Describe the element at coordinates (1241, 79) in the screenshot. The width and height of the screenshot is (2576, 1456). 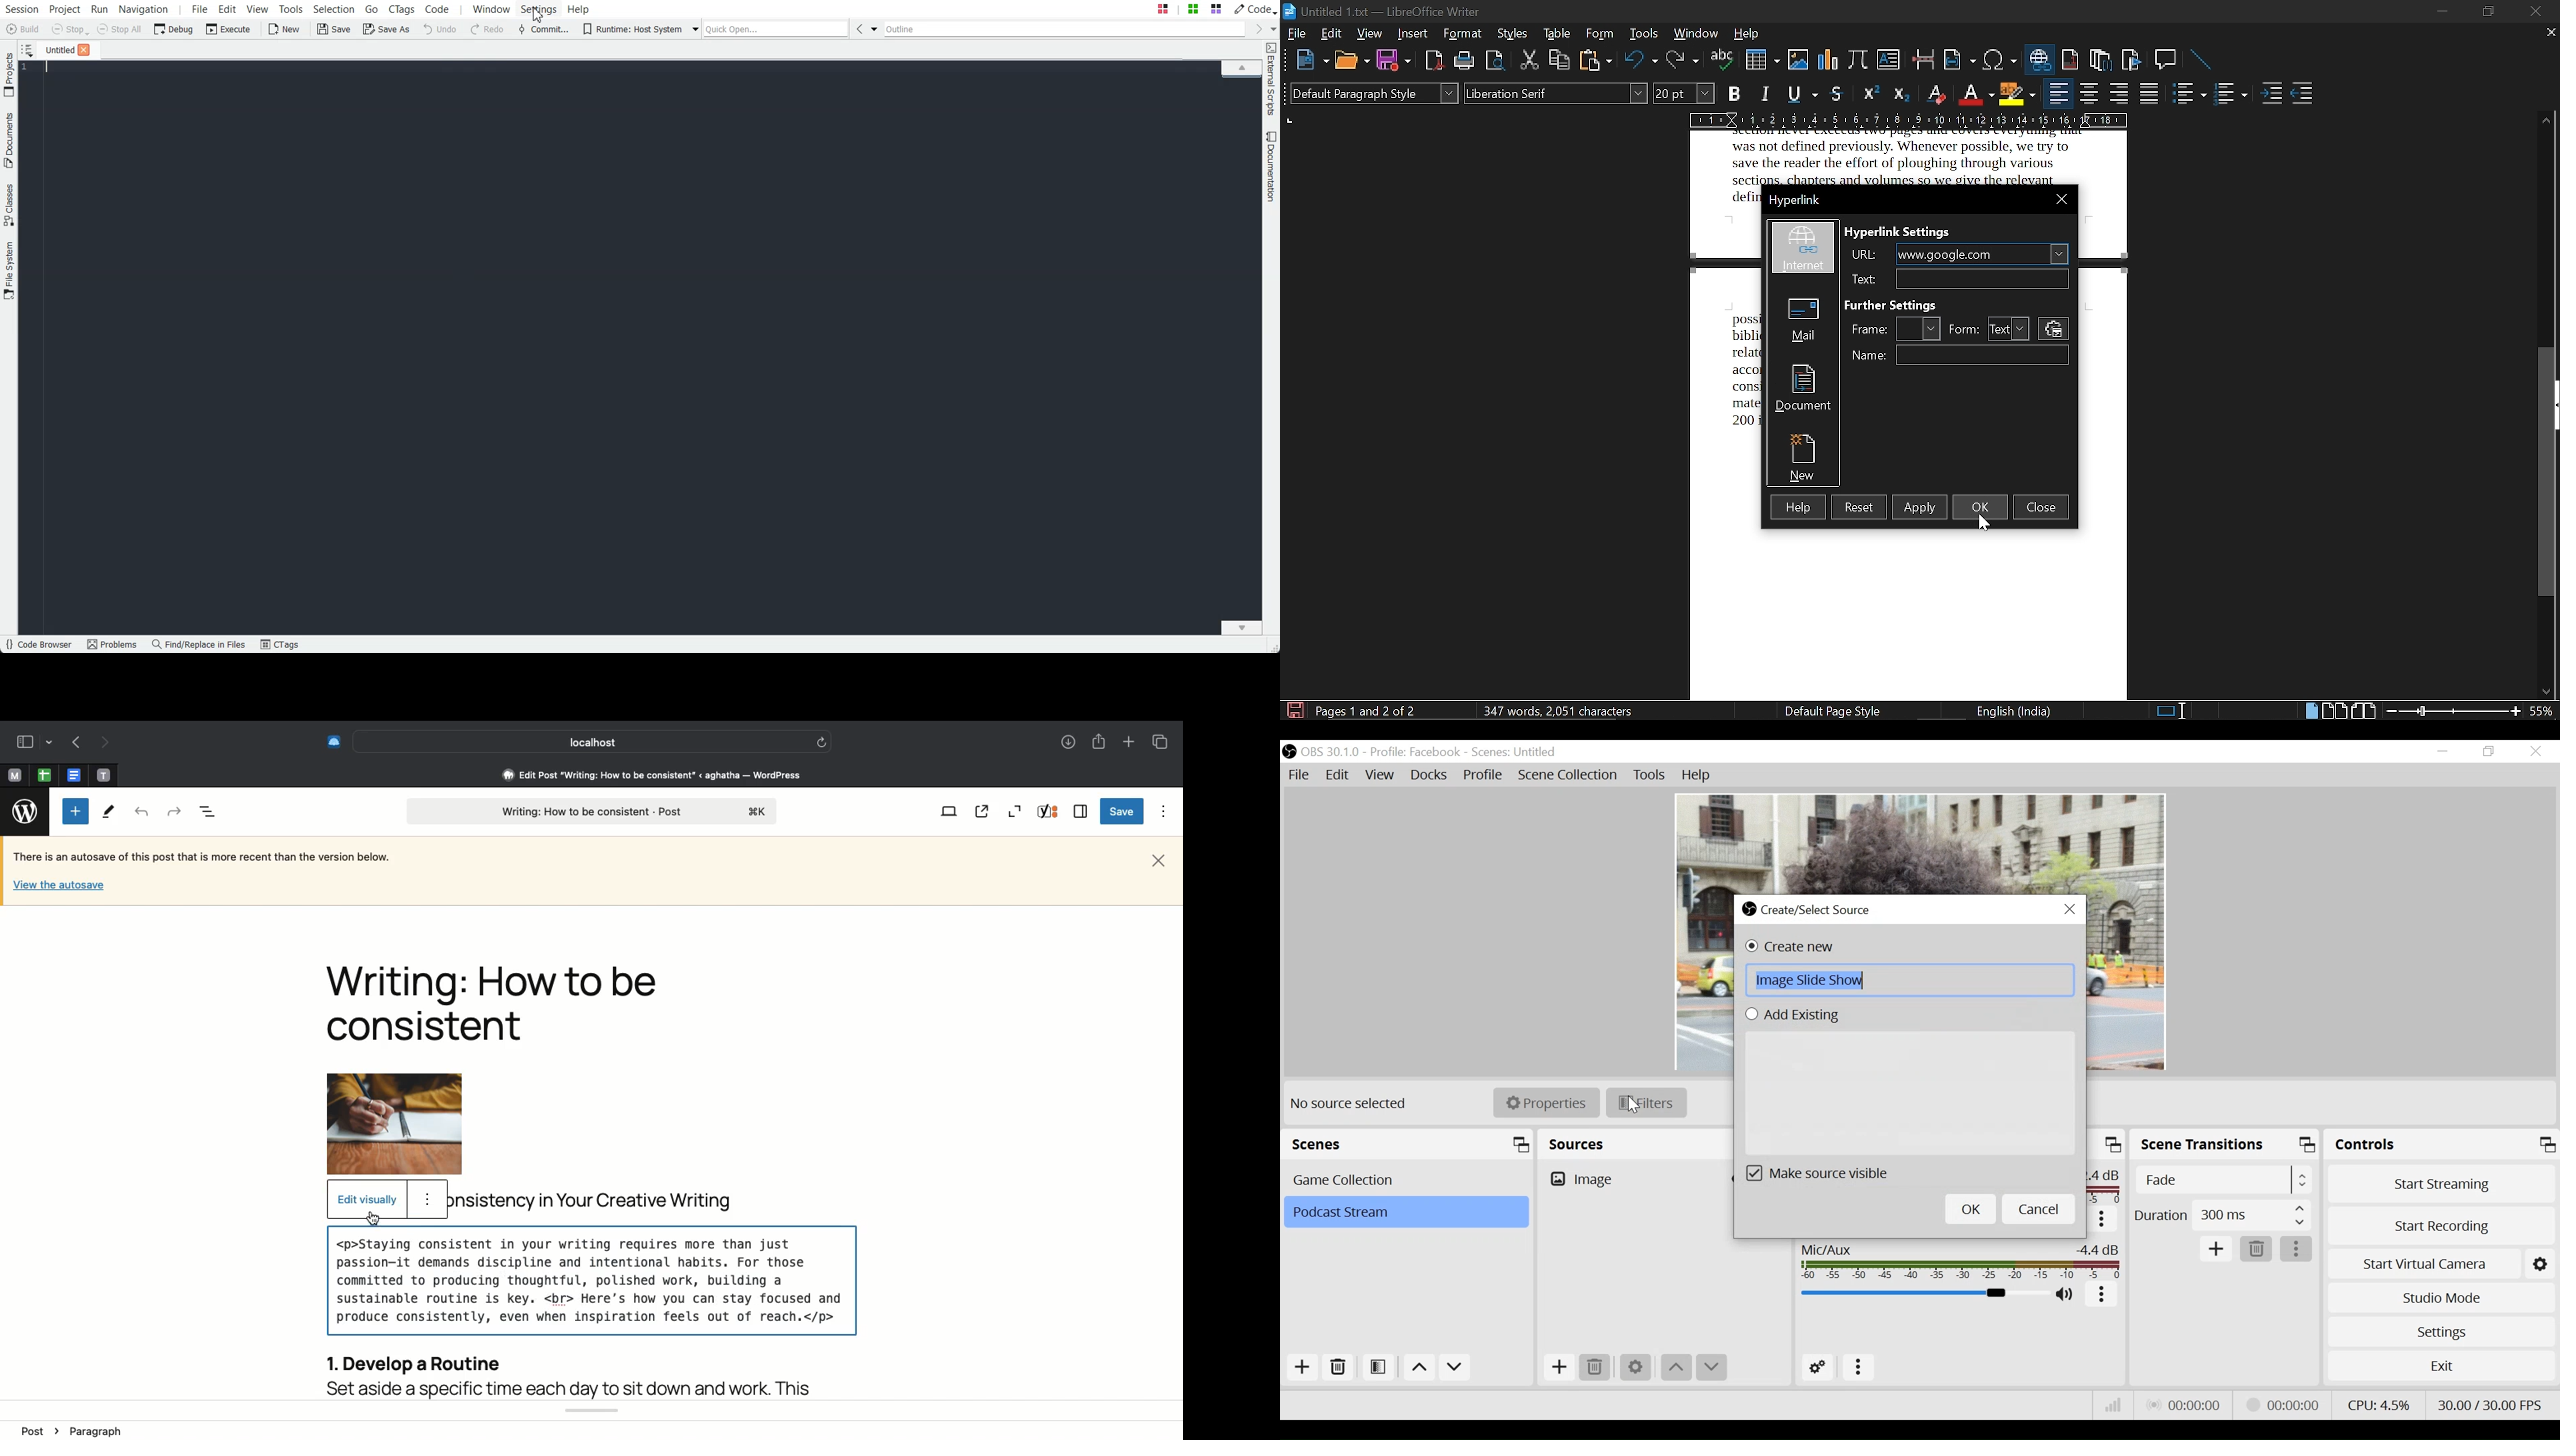
I see `File Overview` at that location.